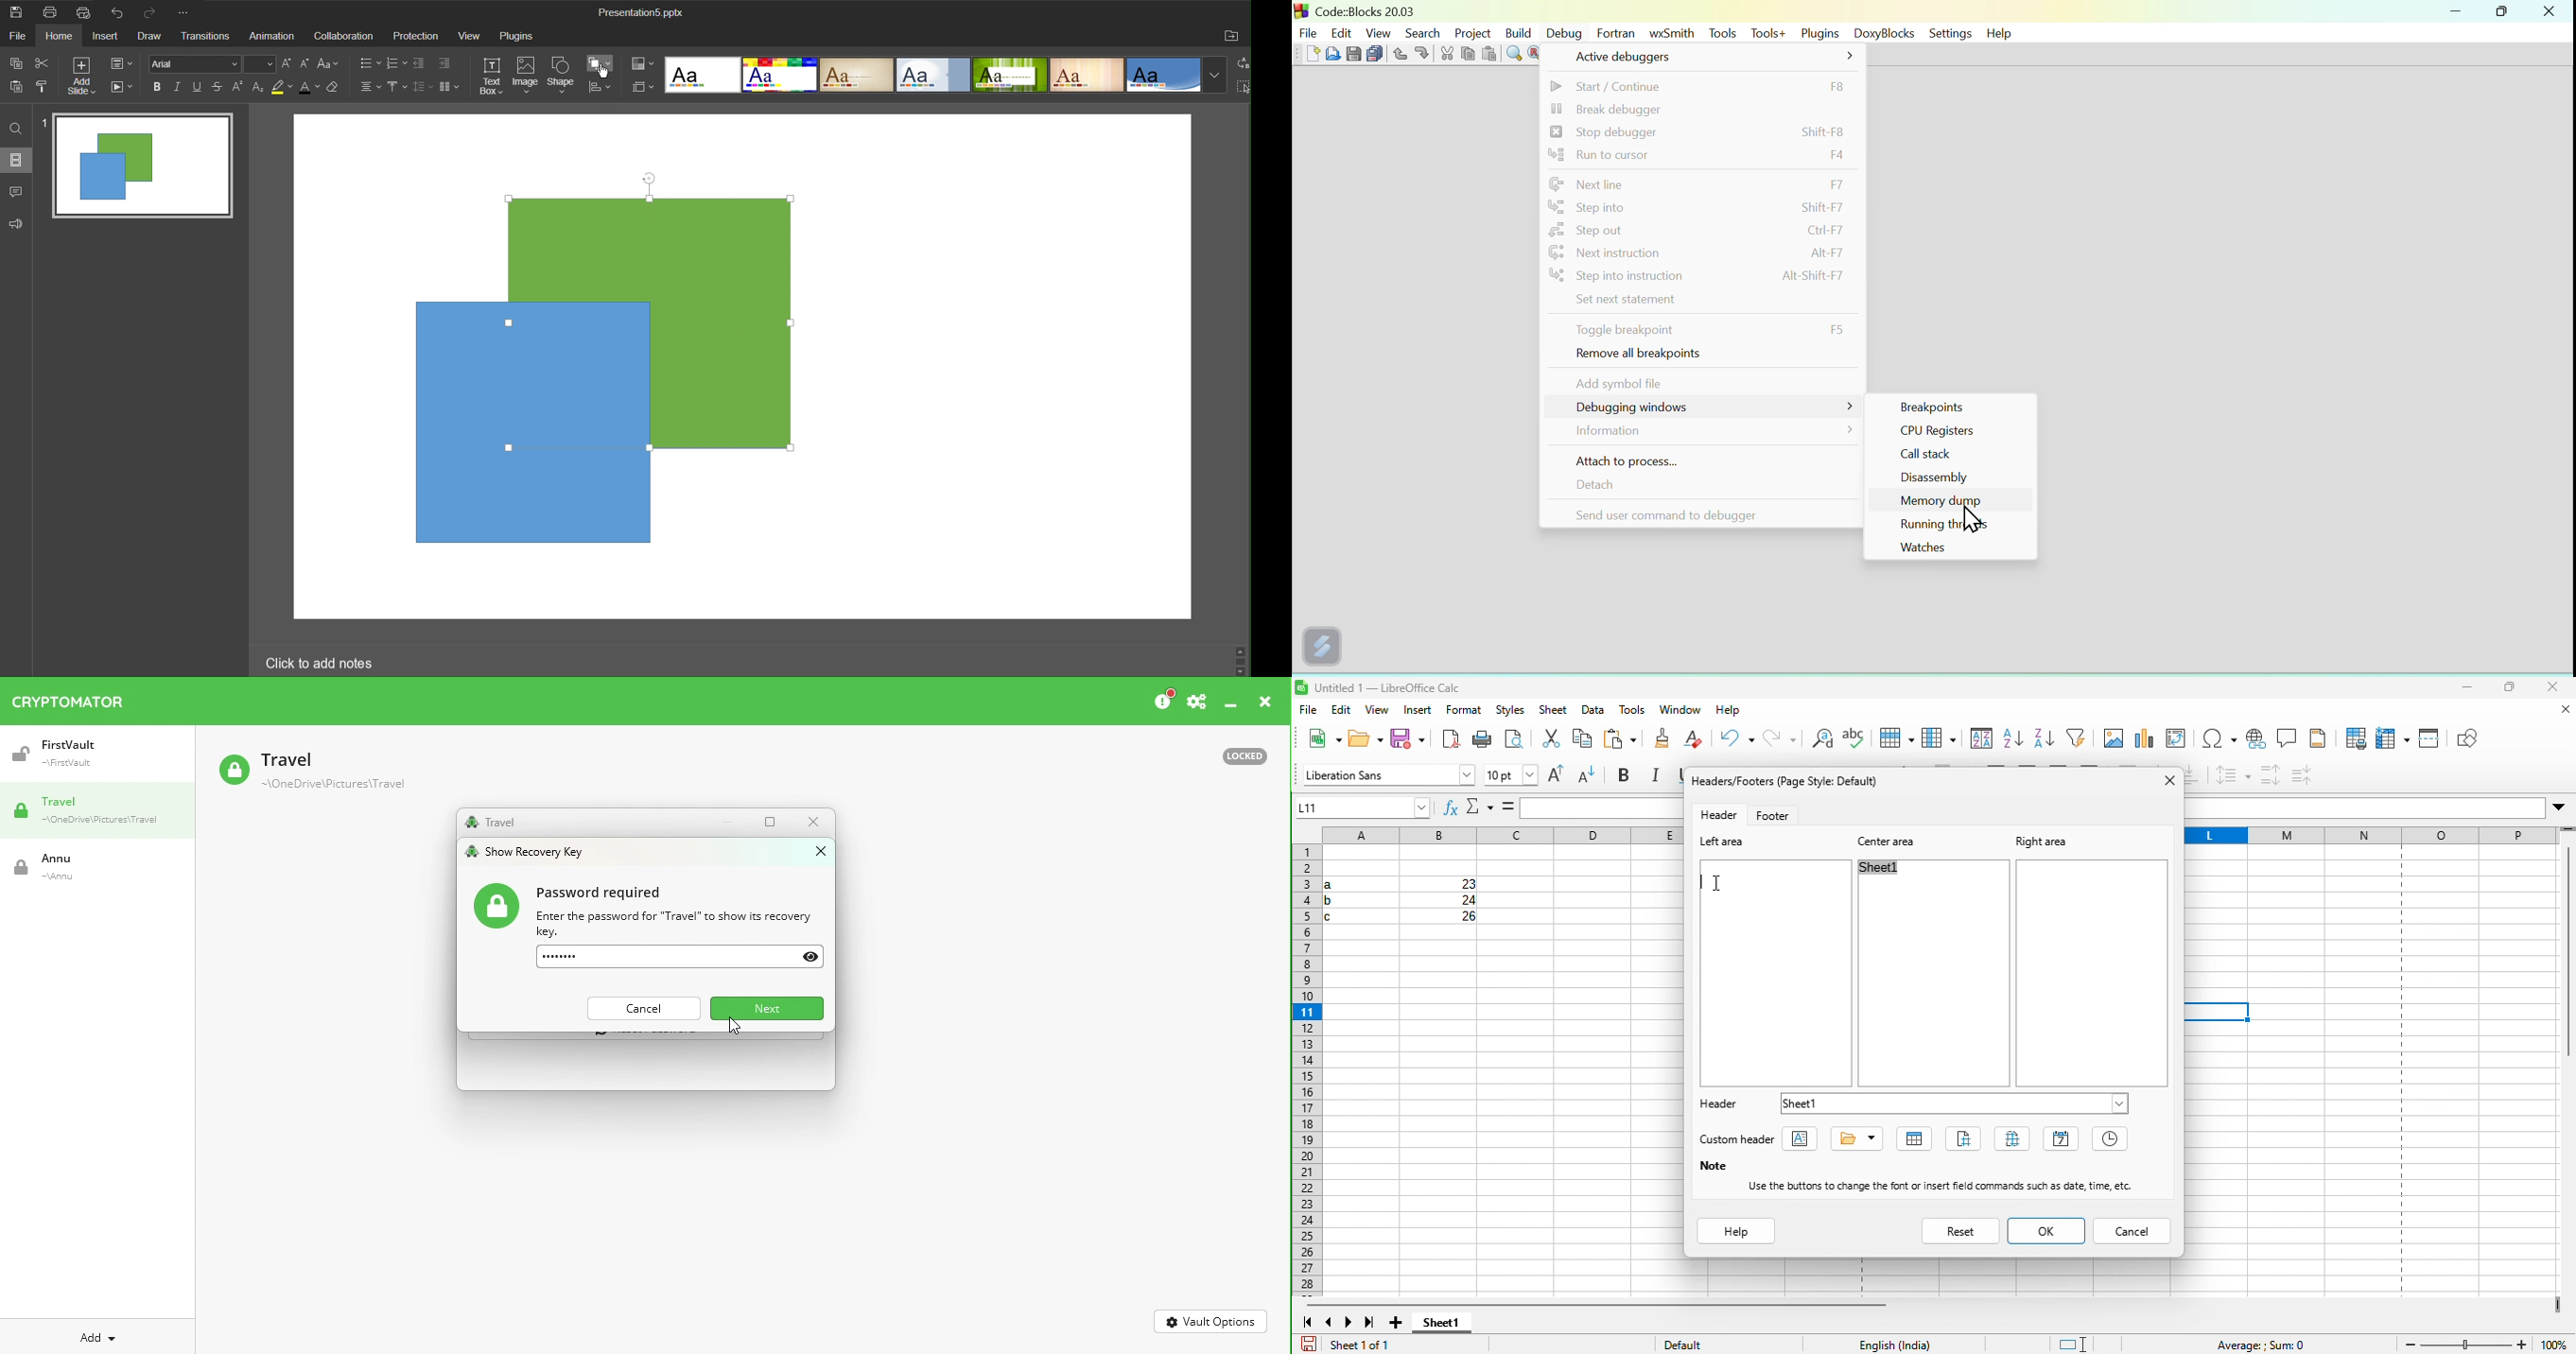 This screenshot has height=1372, width=2576. What do you see at coordinates (217, 87) in the screenshot?
I see `Strikethrough` at bounding box center [217, 87].